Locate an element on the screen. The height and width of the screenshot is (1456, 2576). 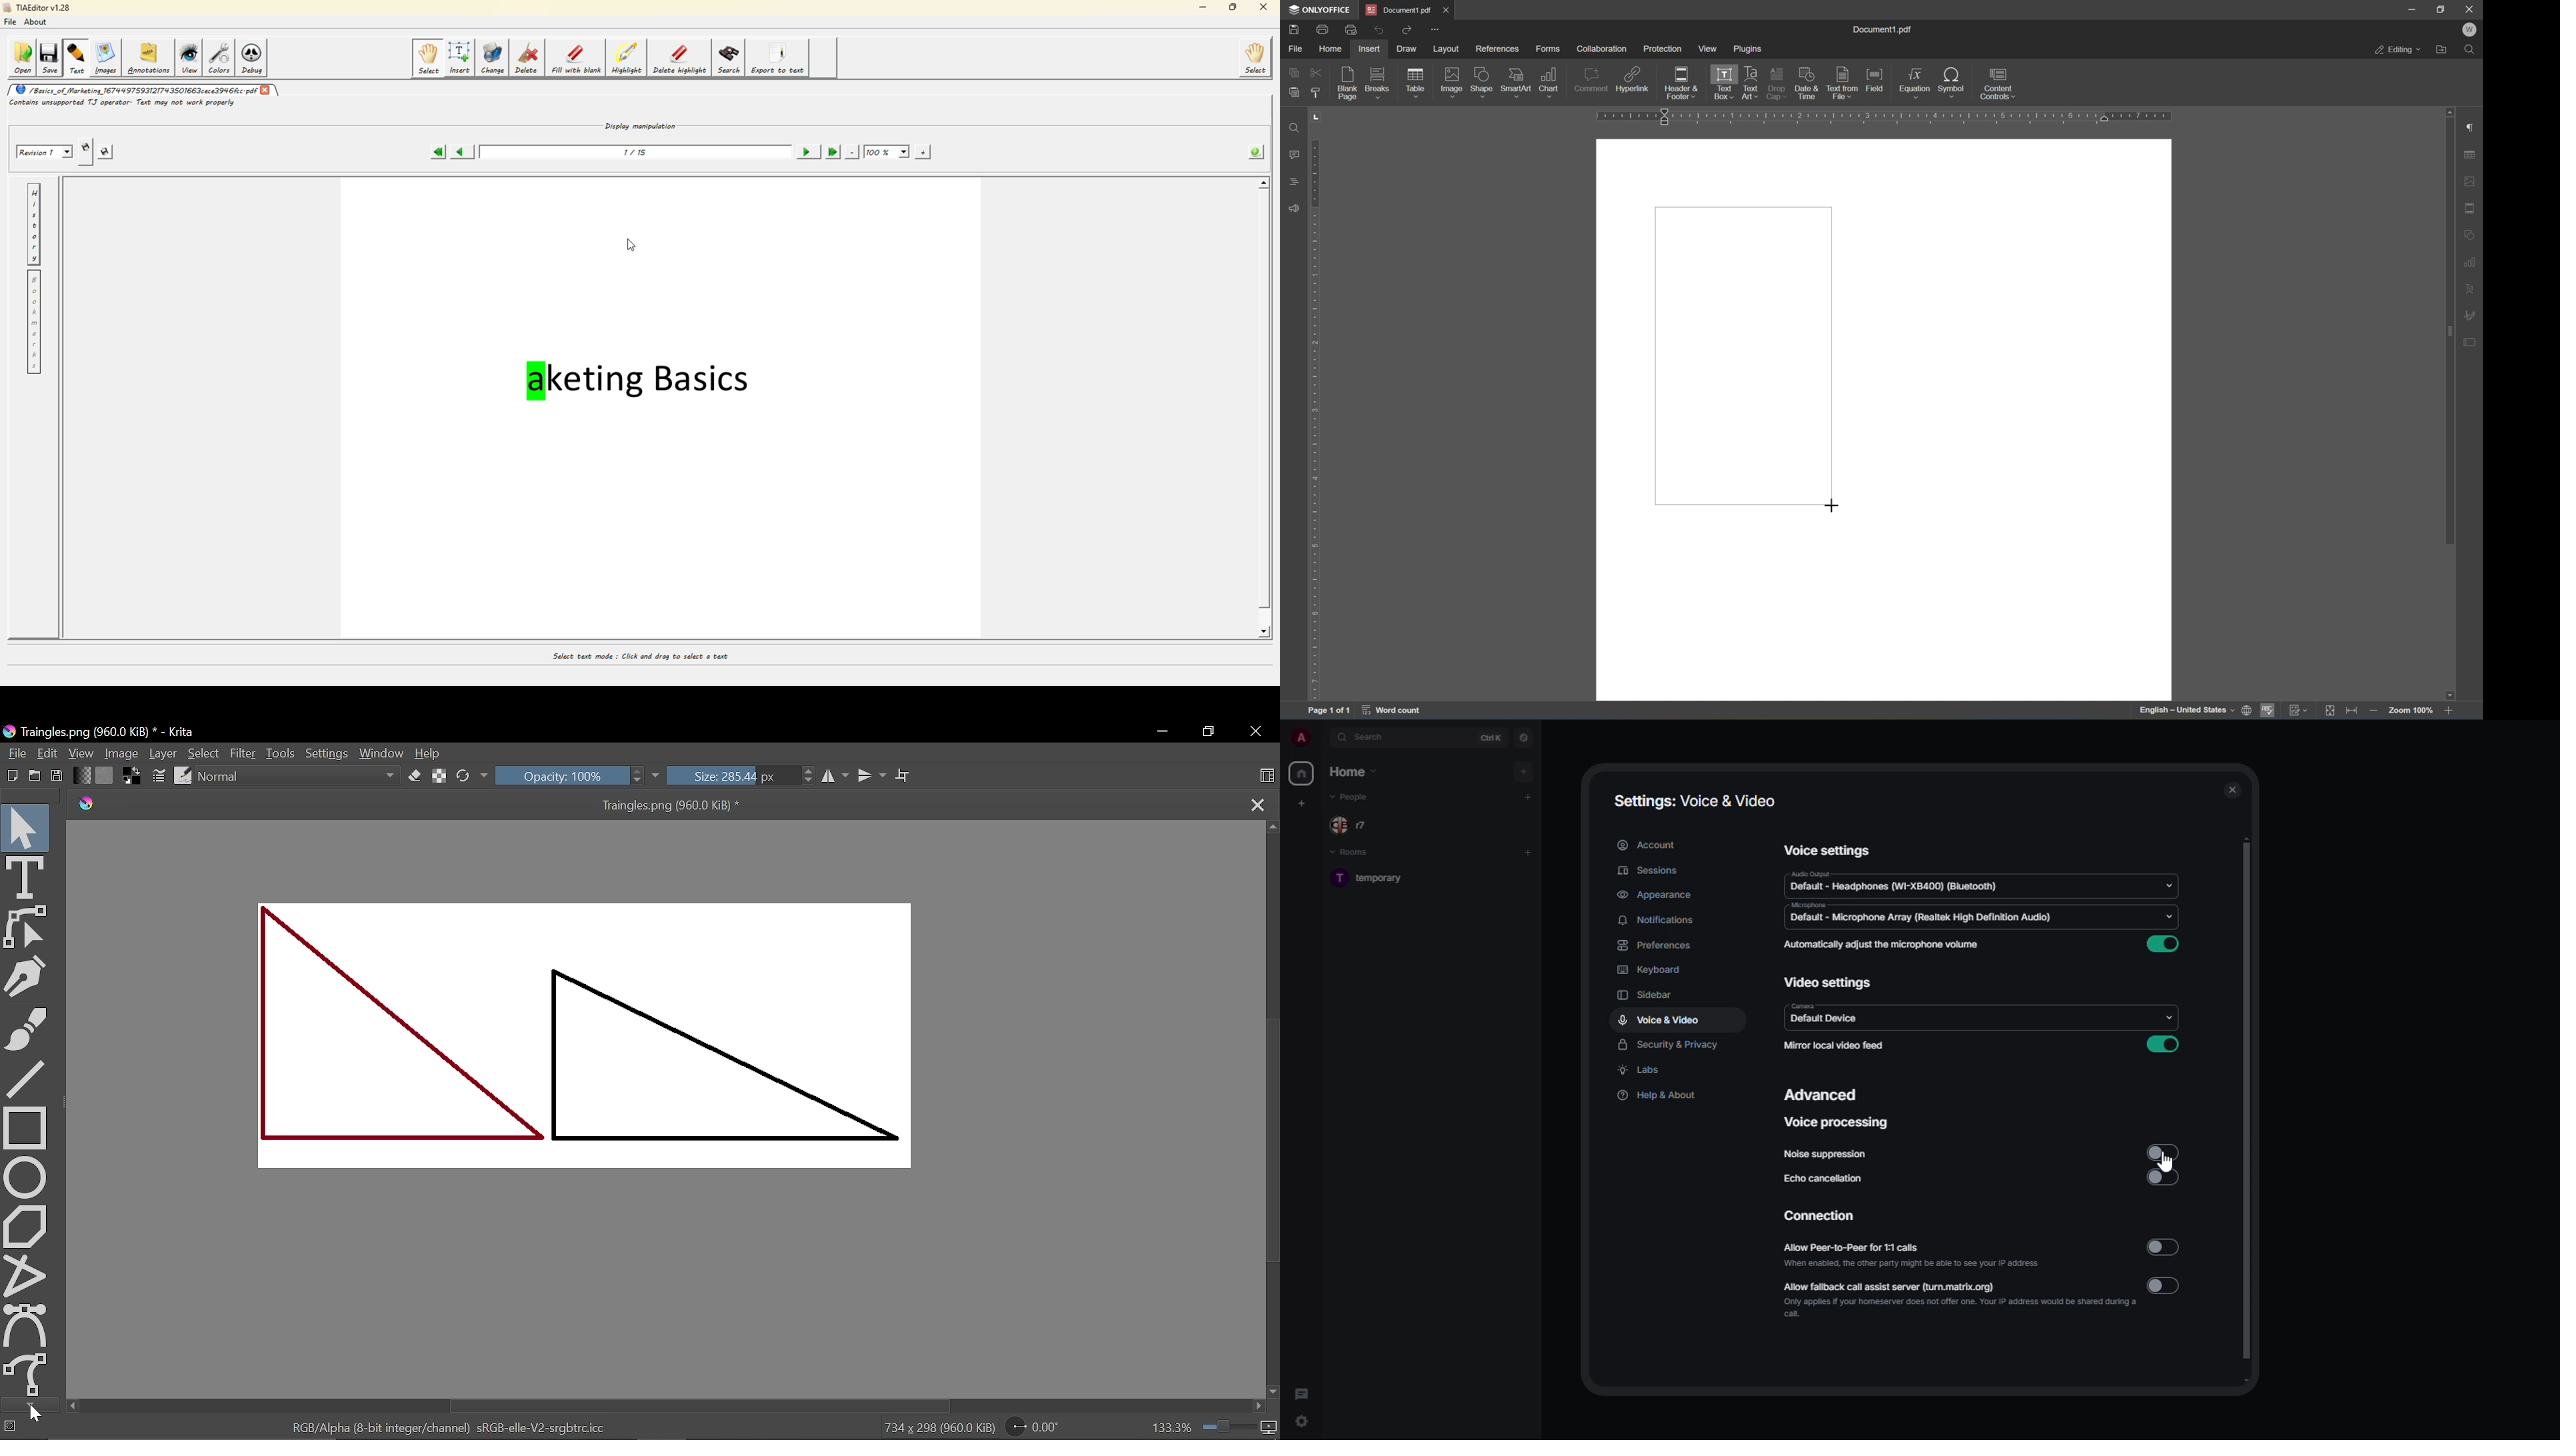
add is located at coordinates (1529, 796).